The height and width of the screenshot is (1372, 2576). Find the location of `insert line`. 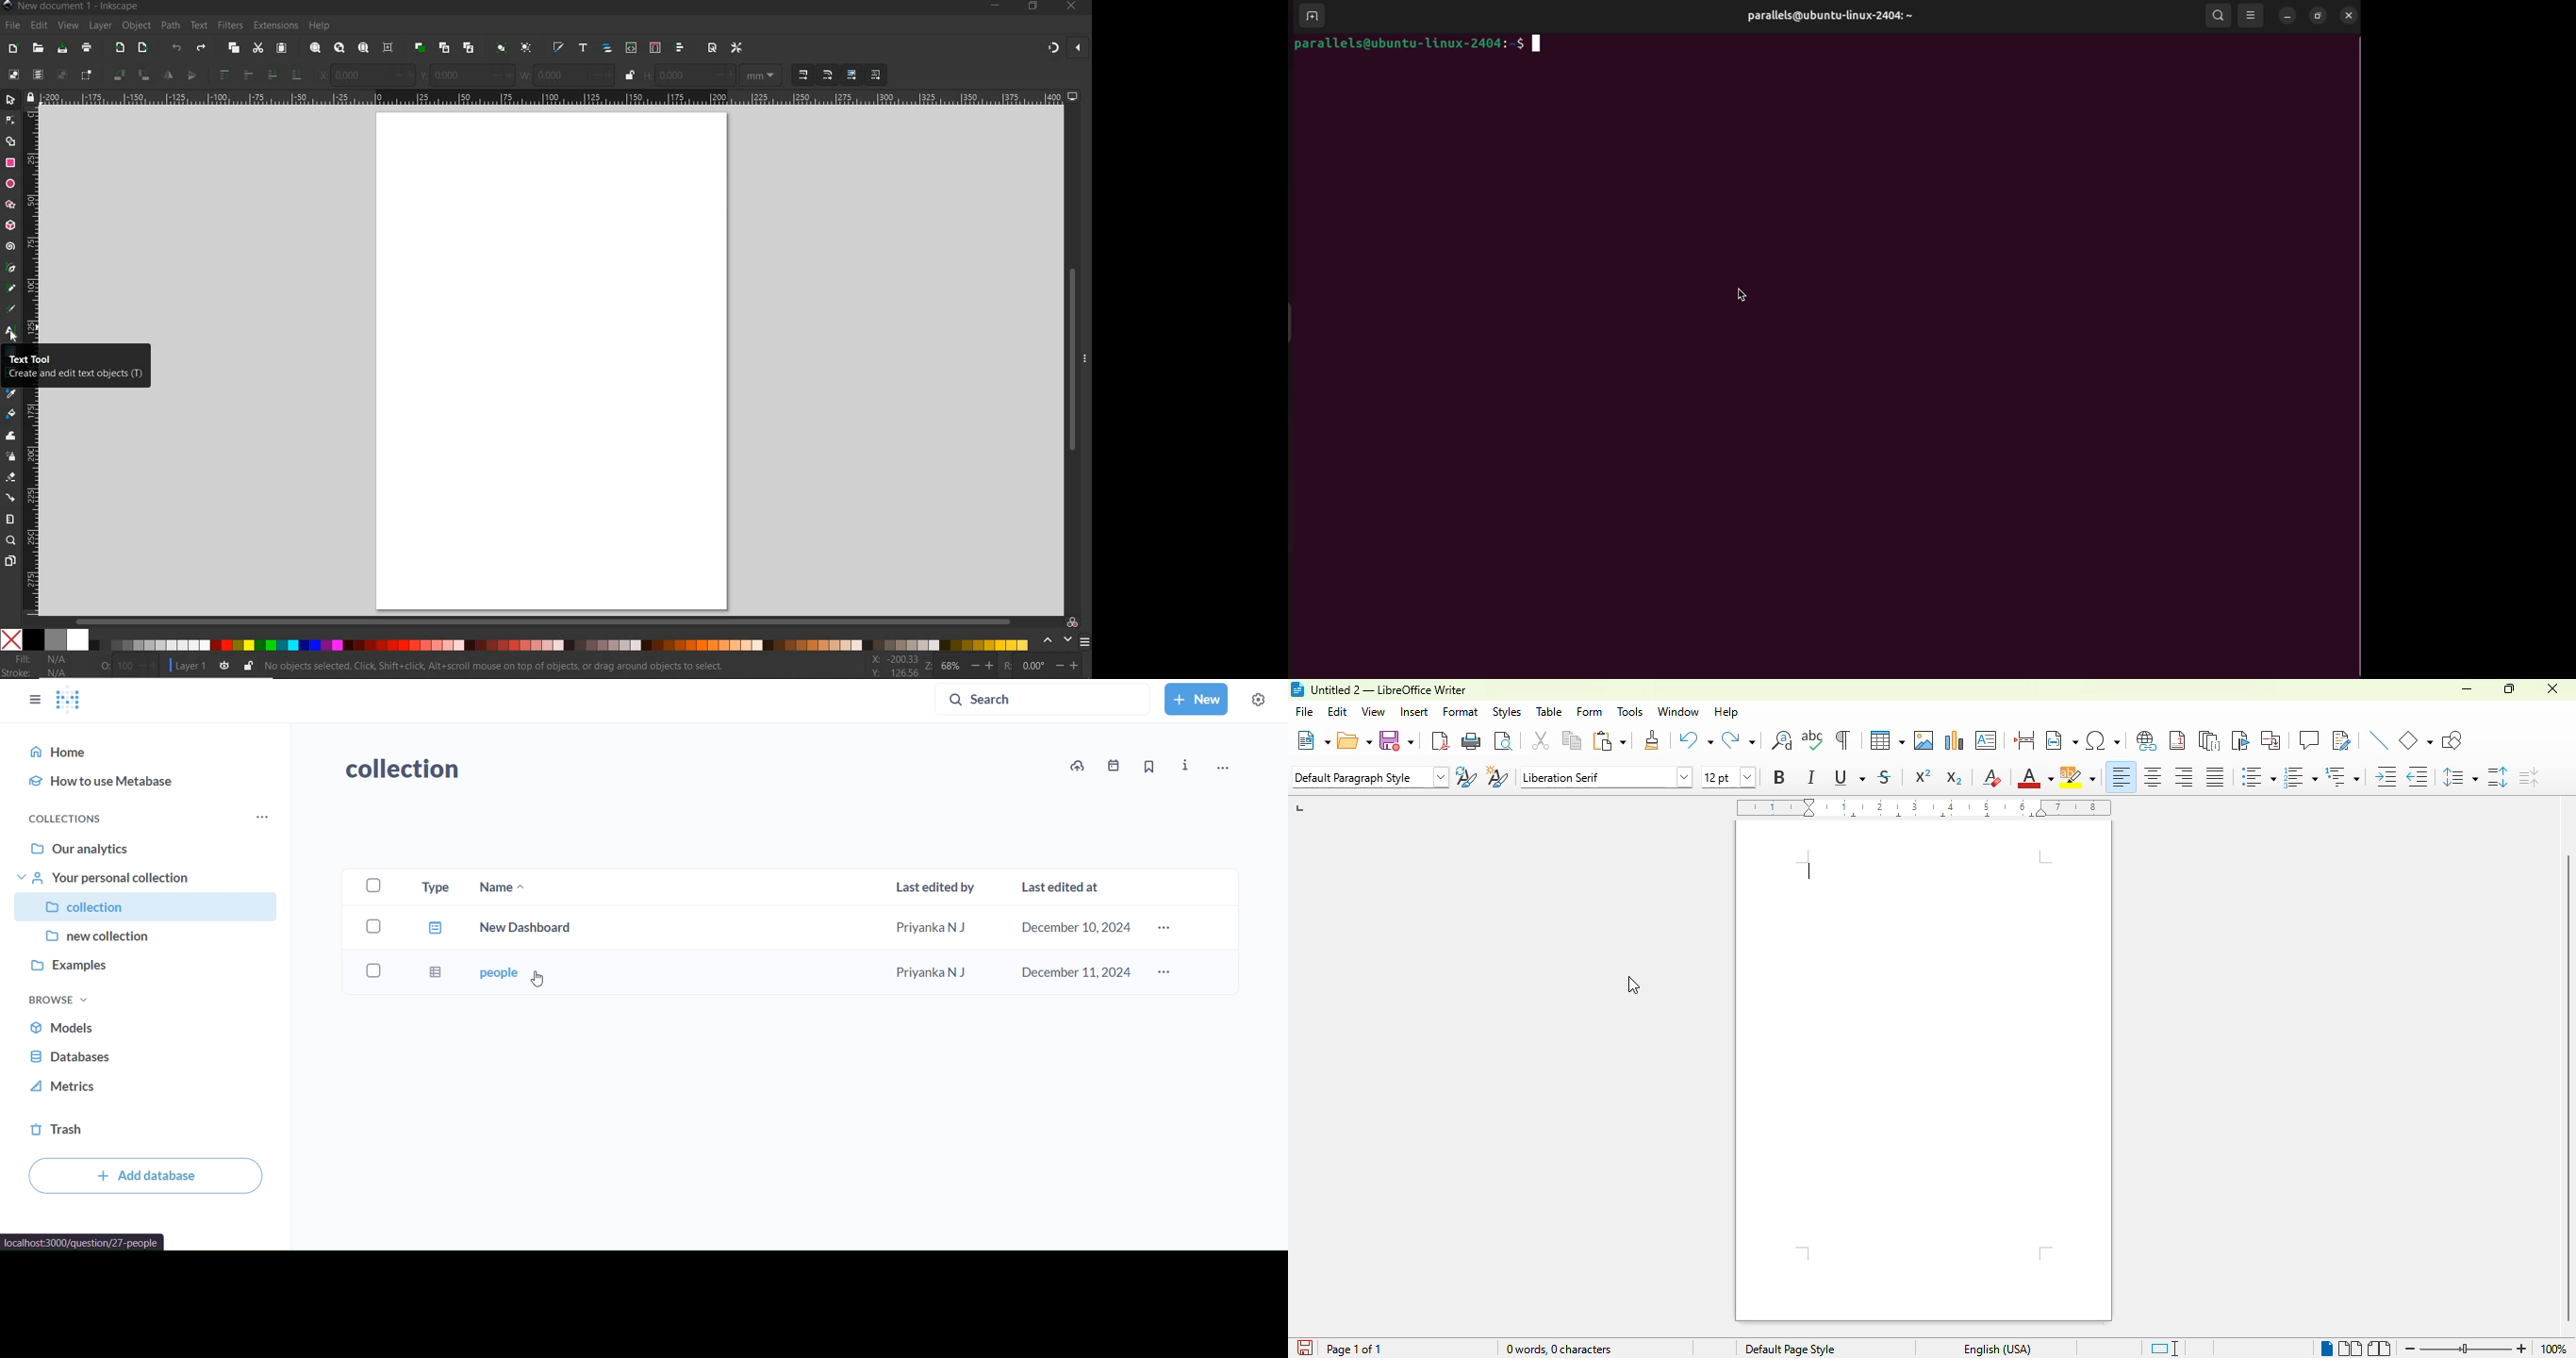

insert line is located at coordinates (2378, 739).